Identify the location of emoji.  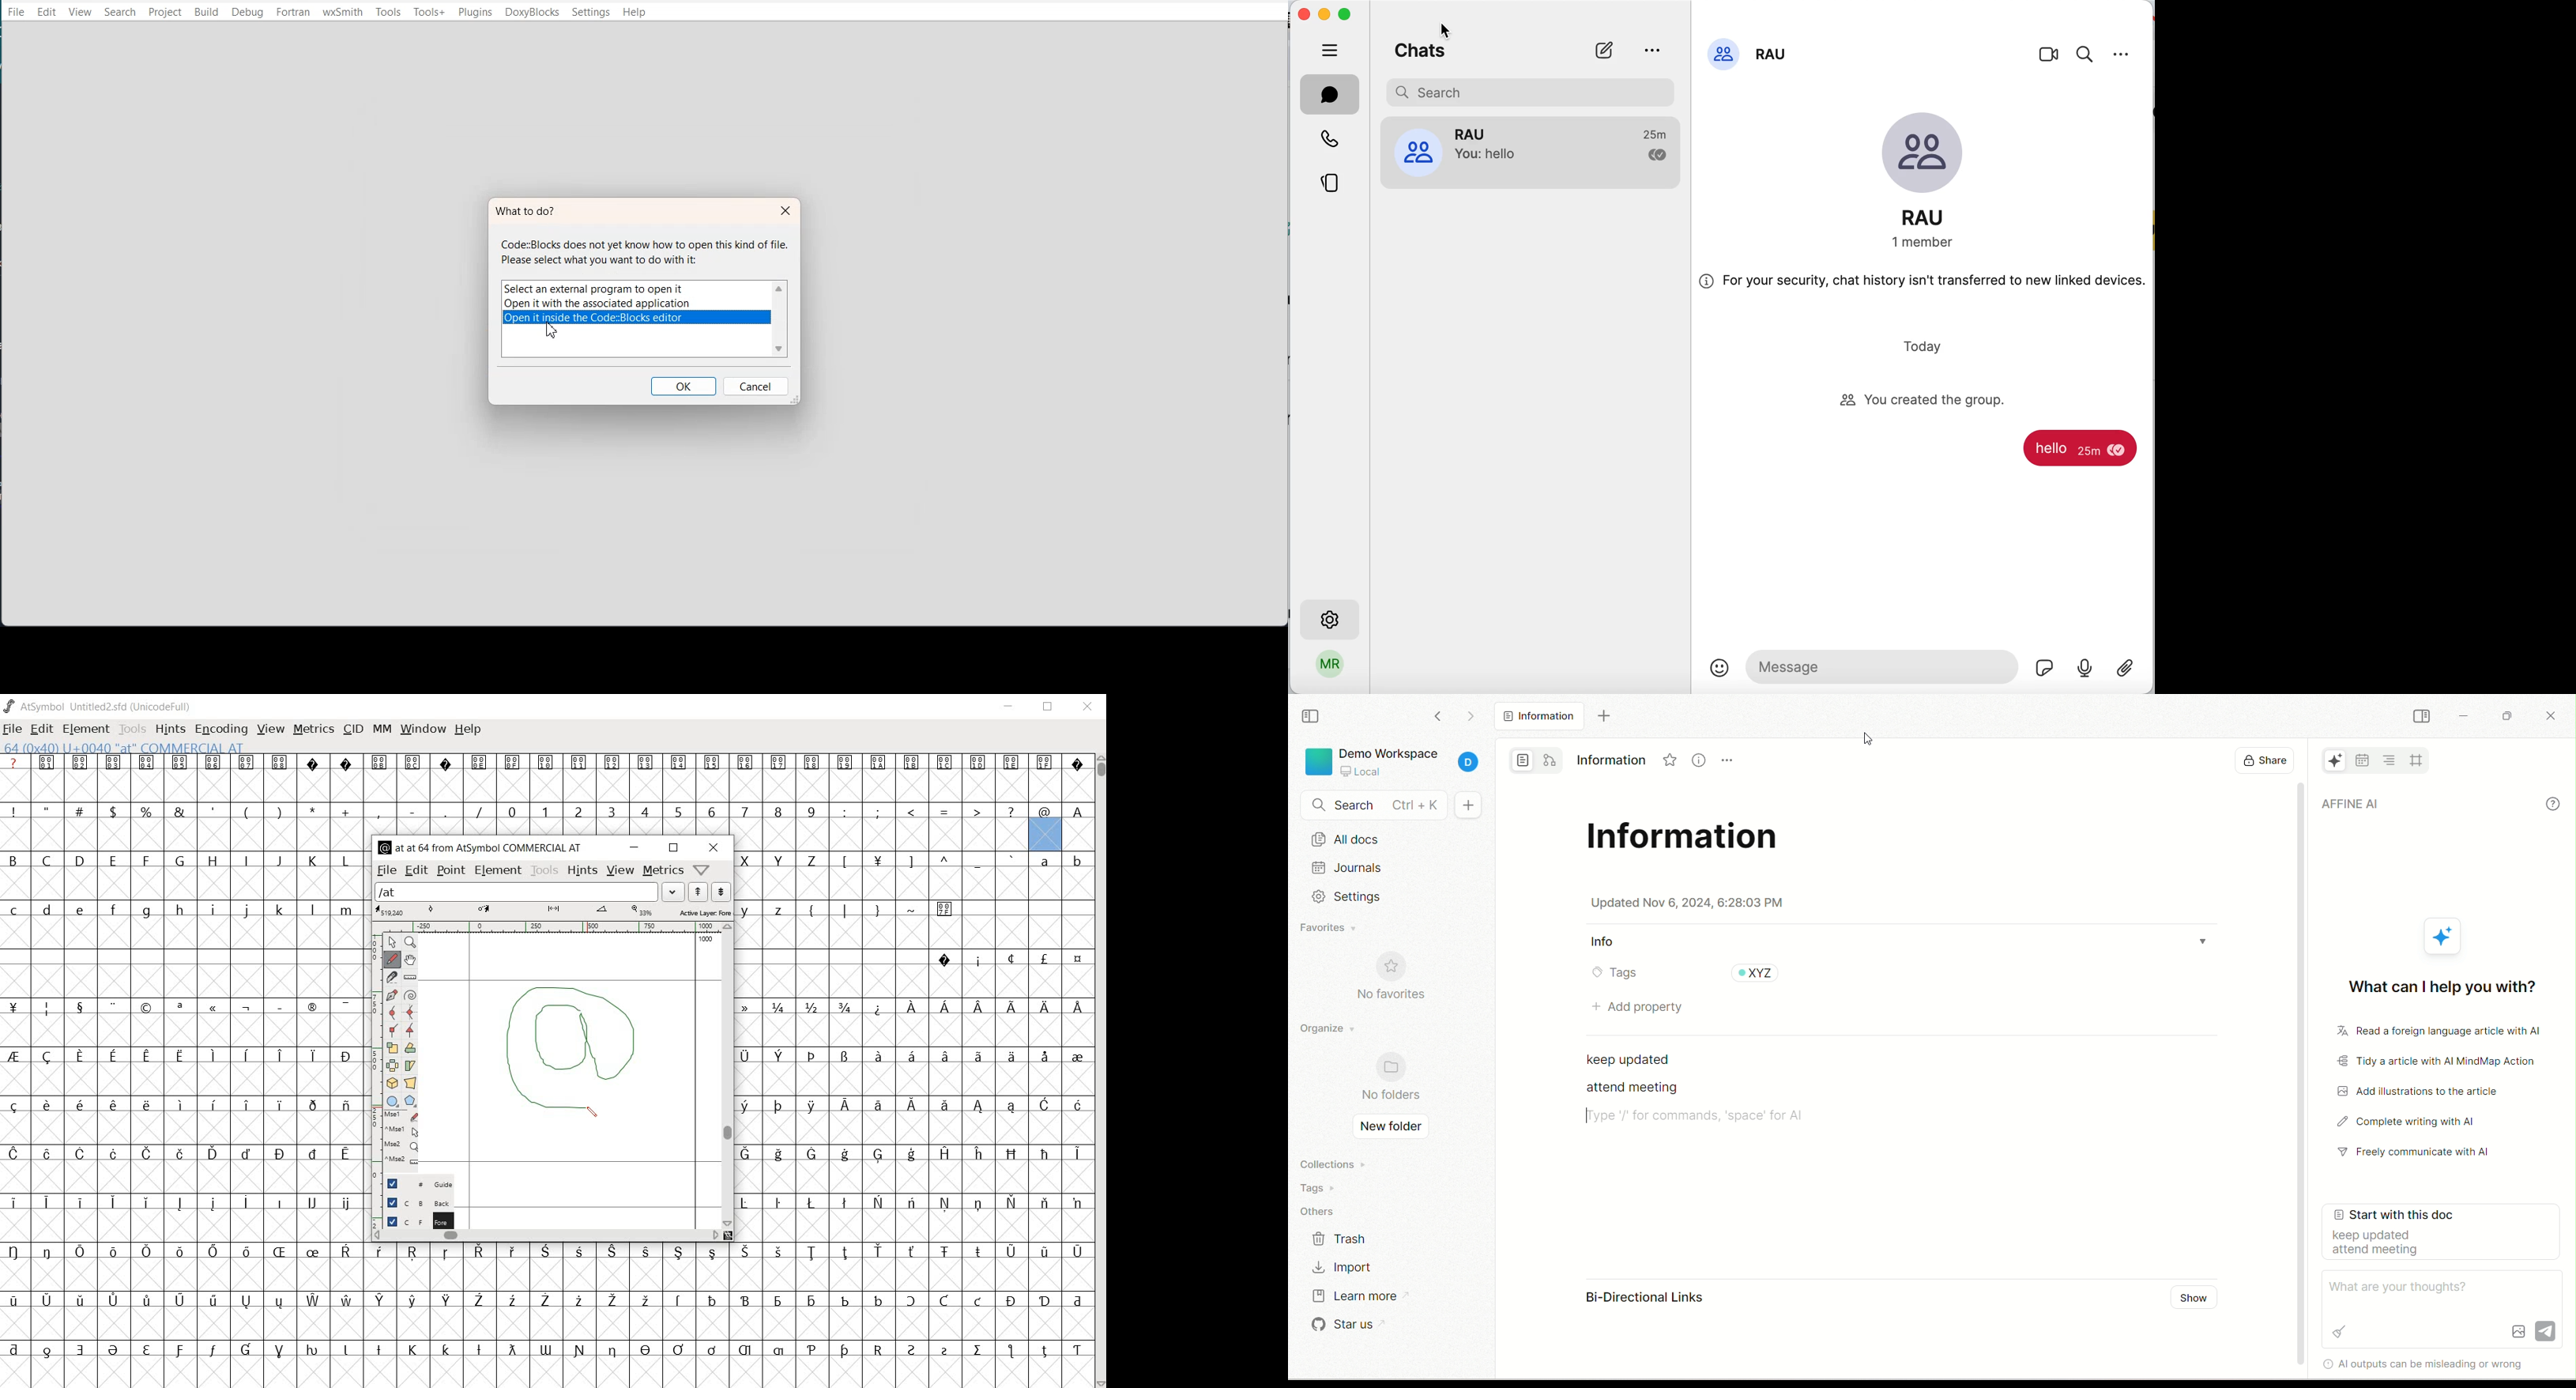
(1719, 667).